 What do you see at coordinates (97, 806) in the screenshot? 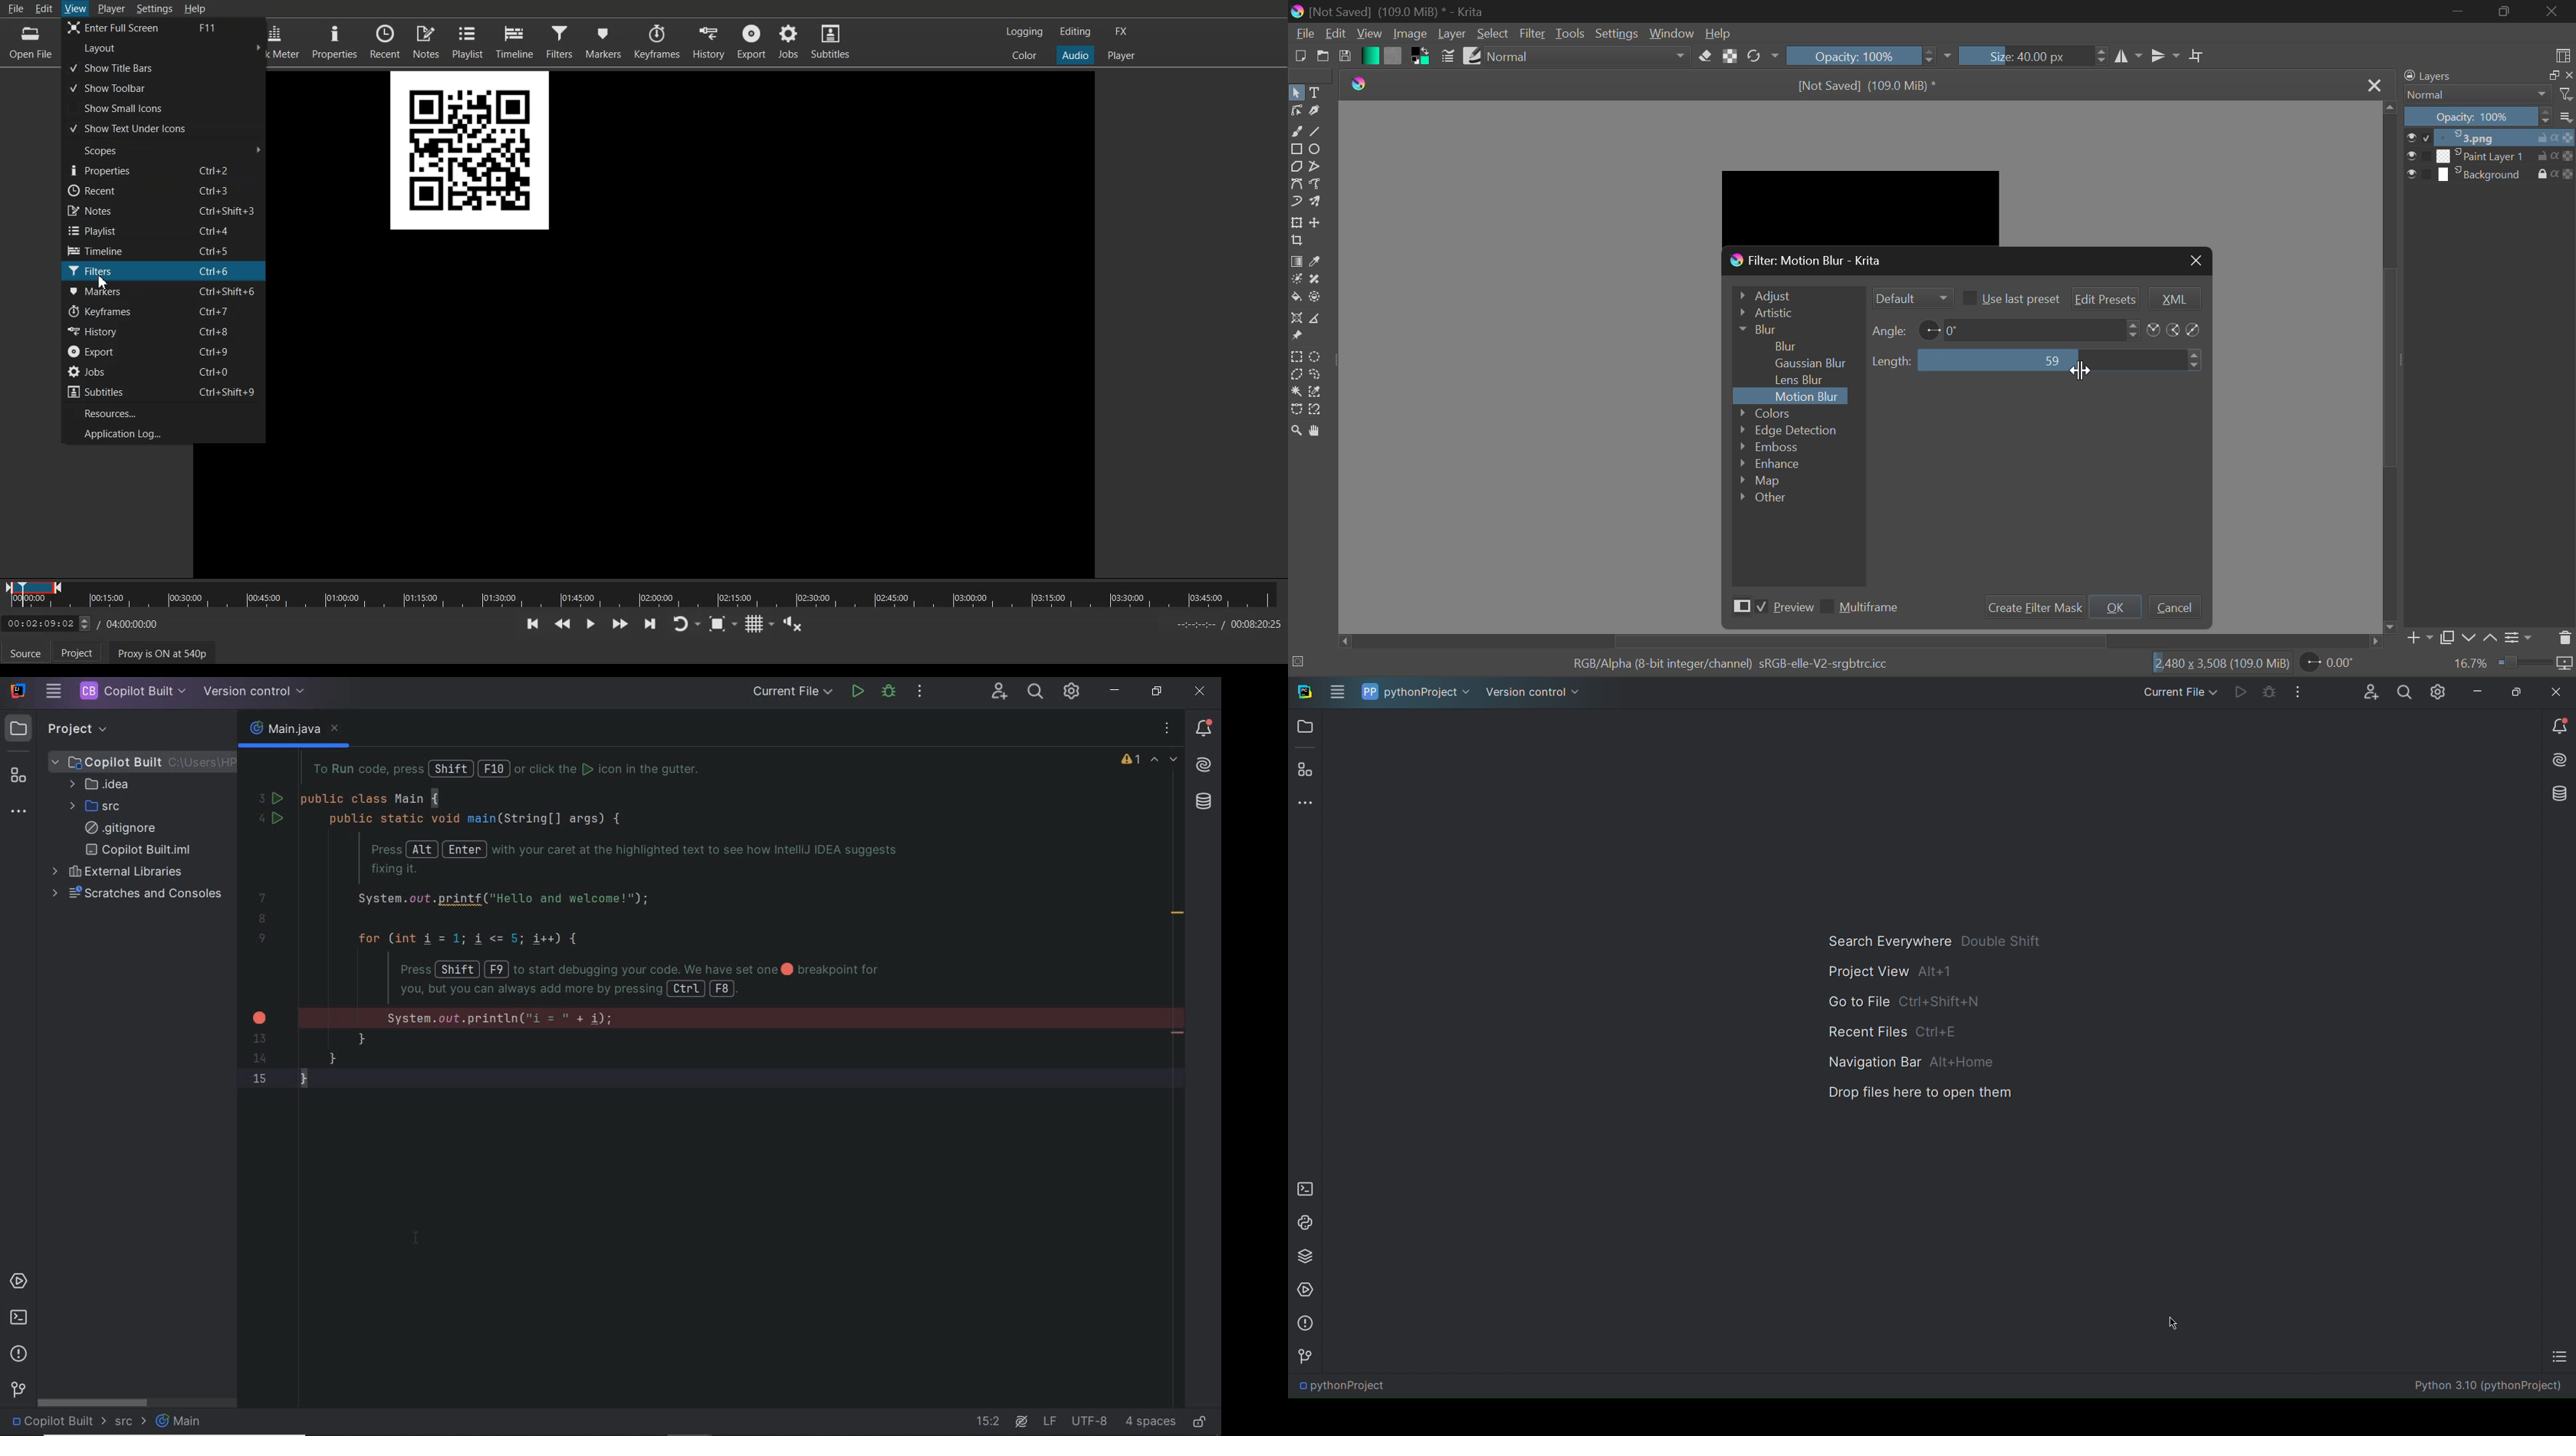
I see `SRC` at bounding box center [97, 806].